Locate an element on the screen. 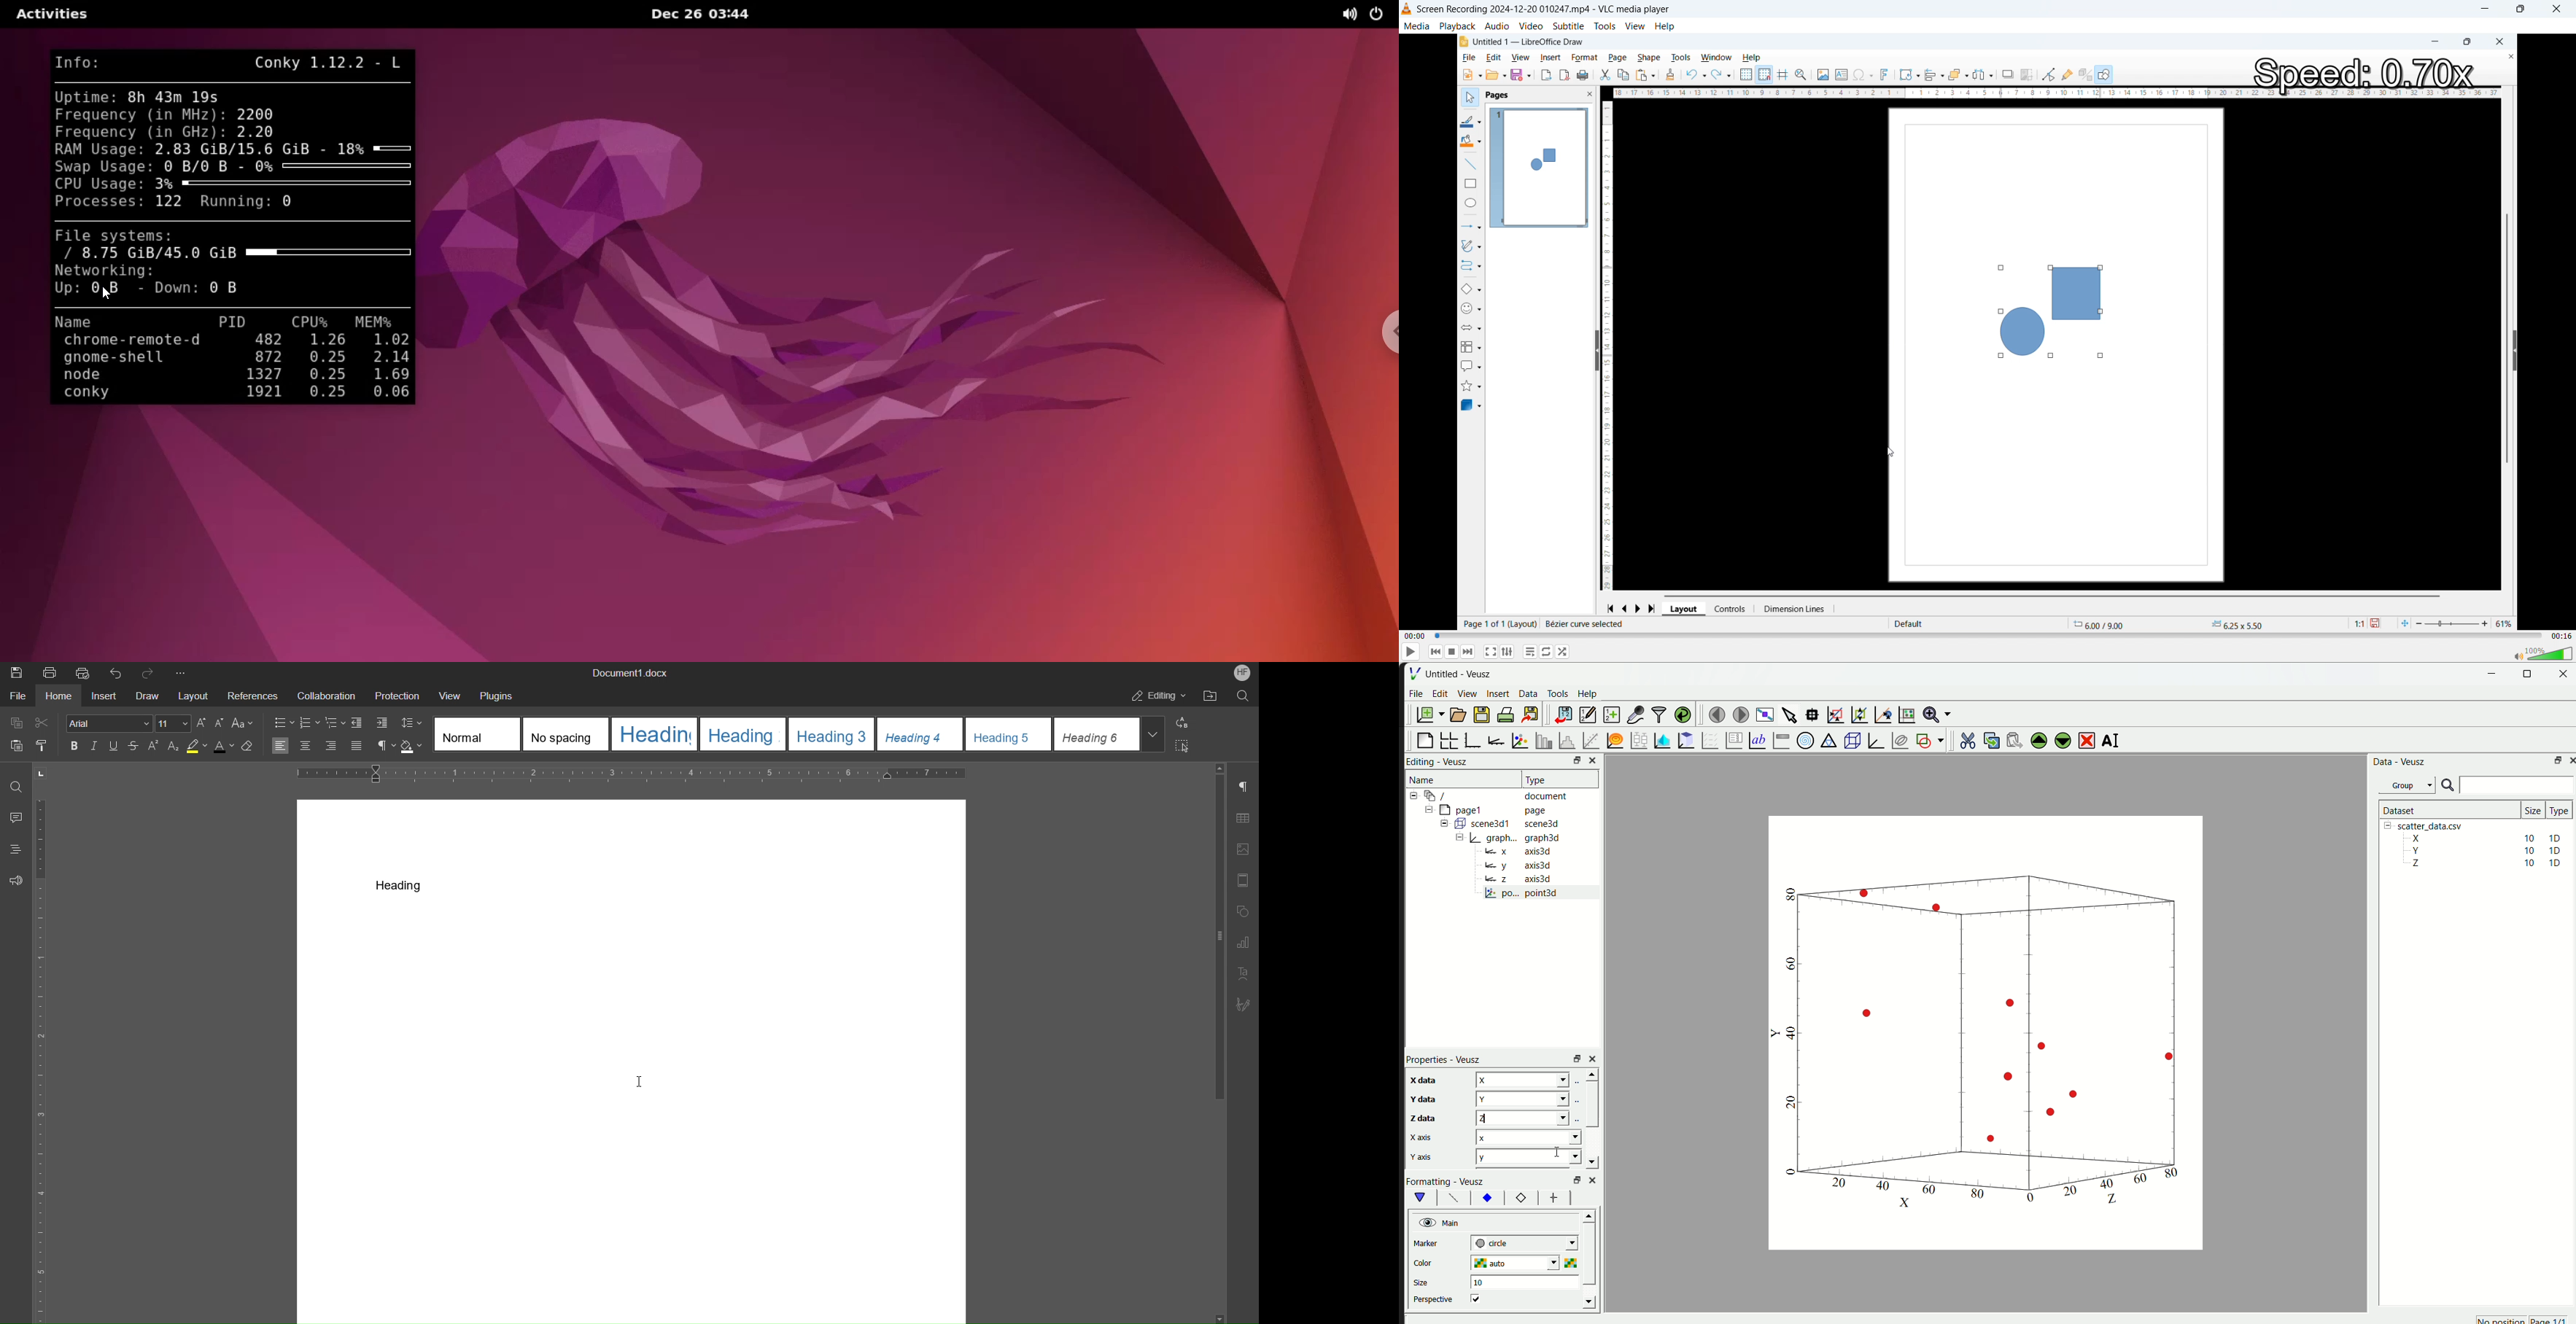 The image size is (2576, 1344). Italics is located at coordinates (94, 747).